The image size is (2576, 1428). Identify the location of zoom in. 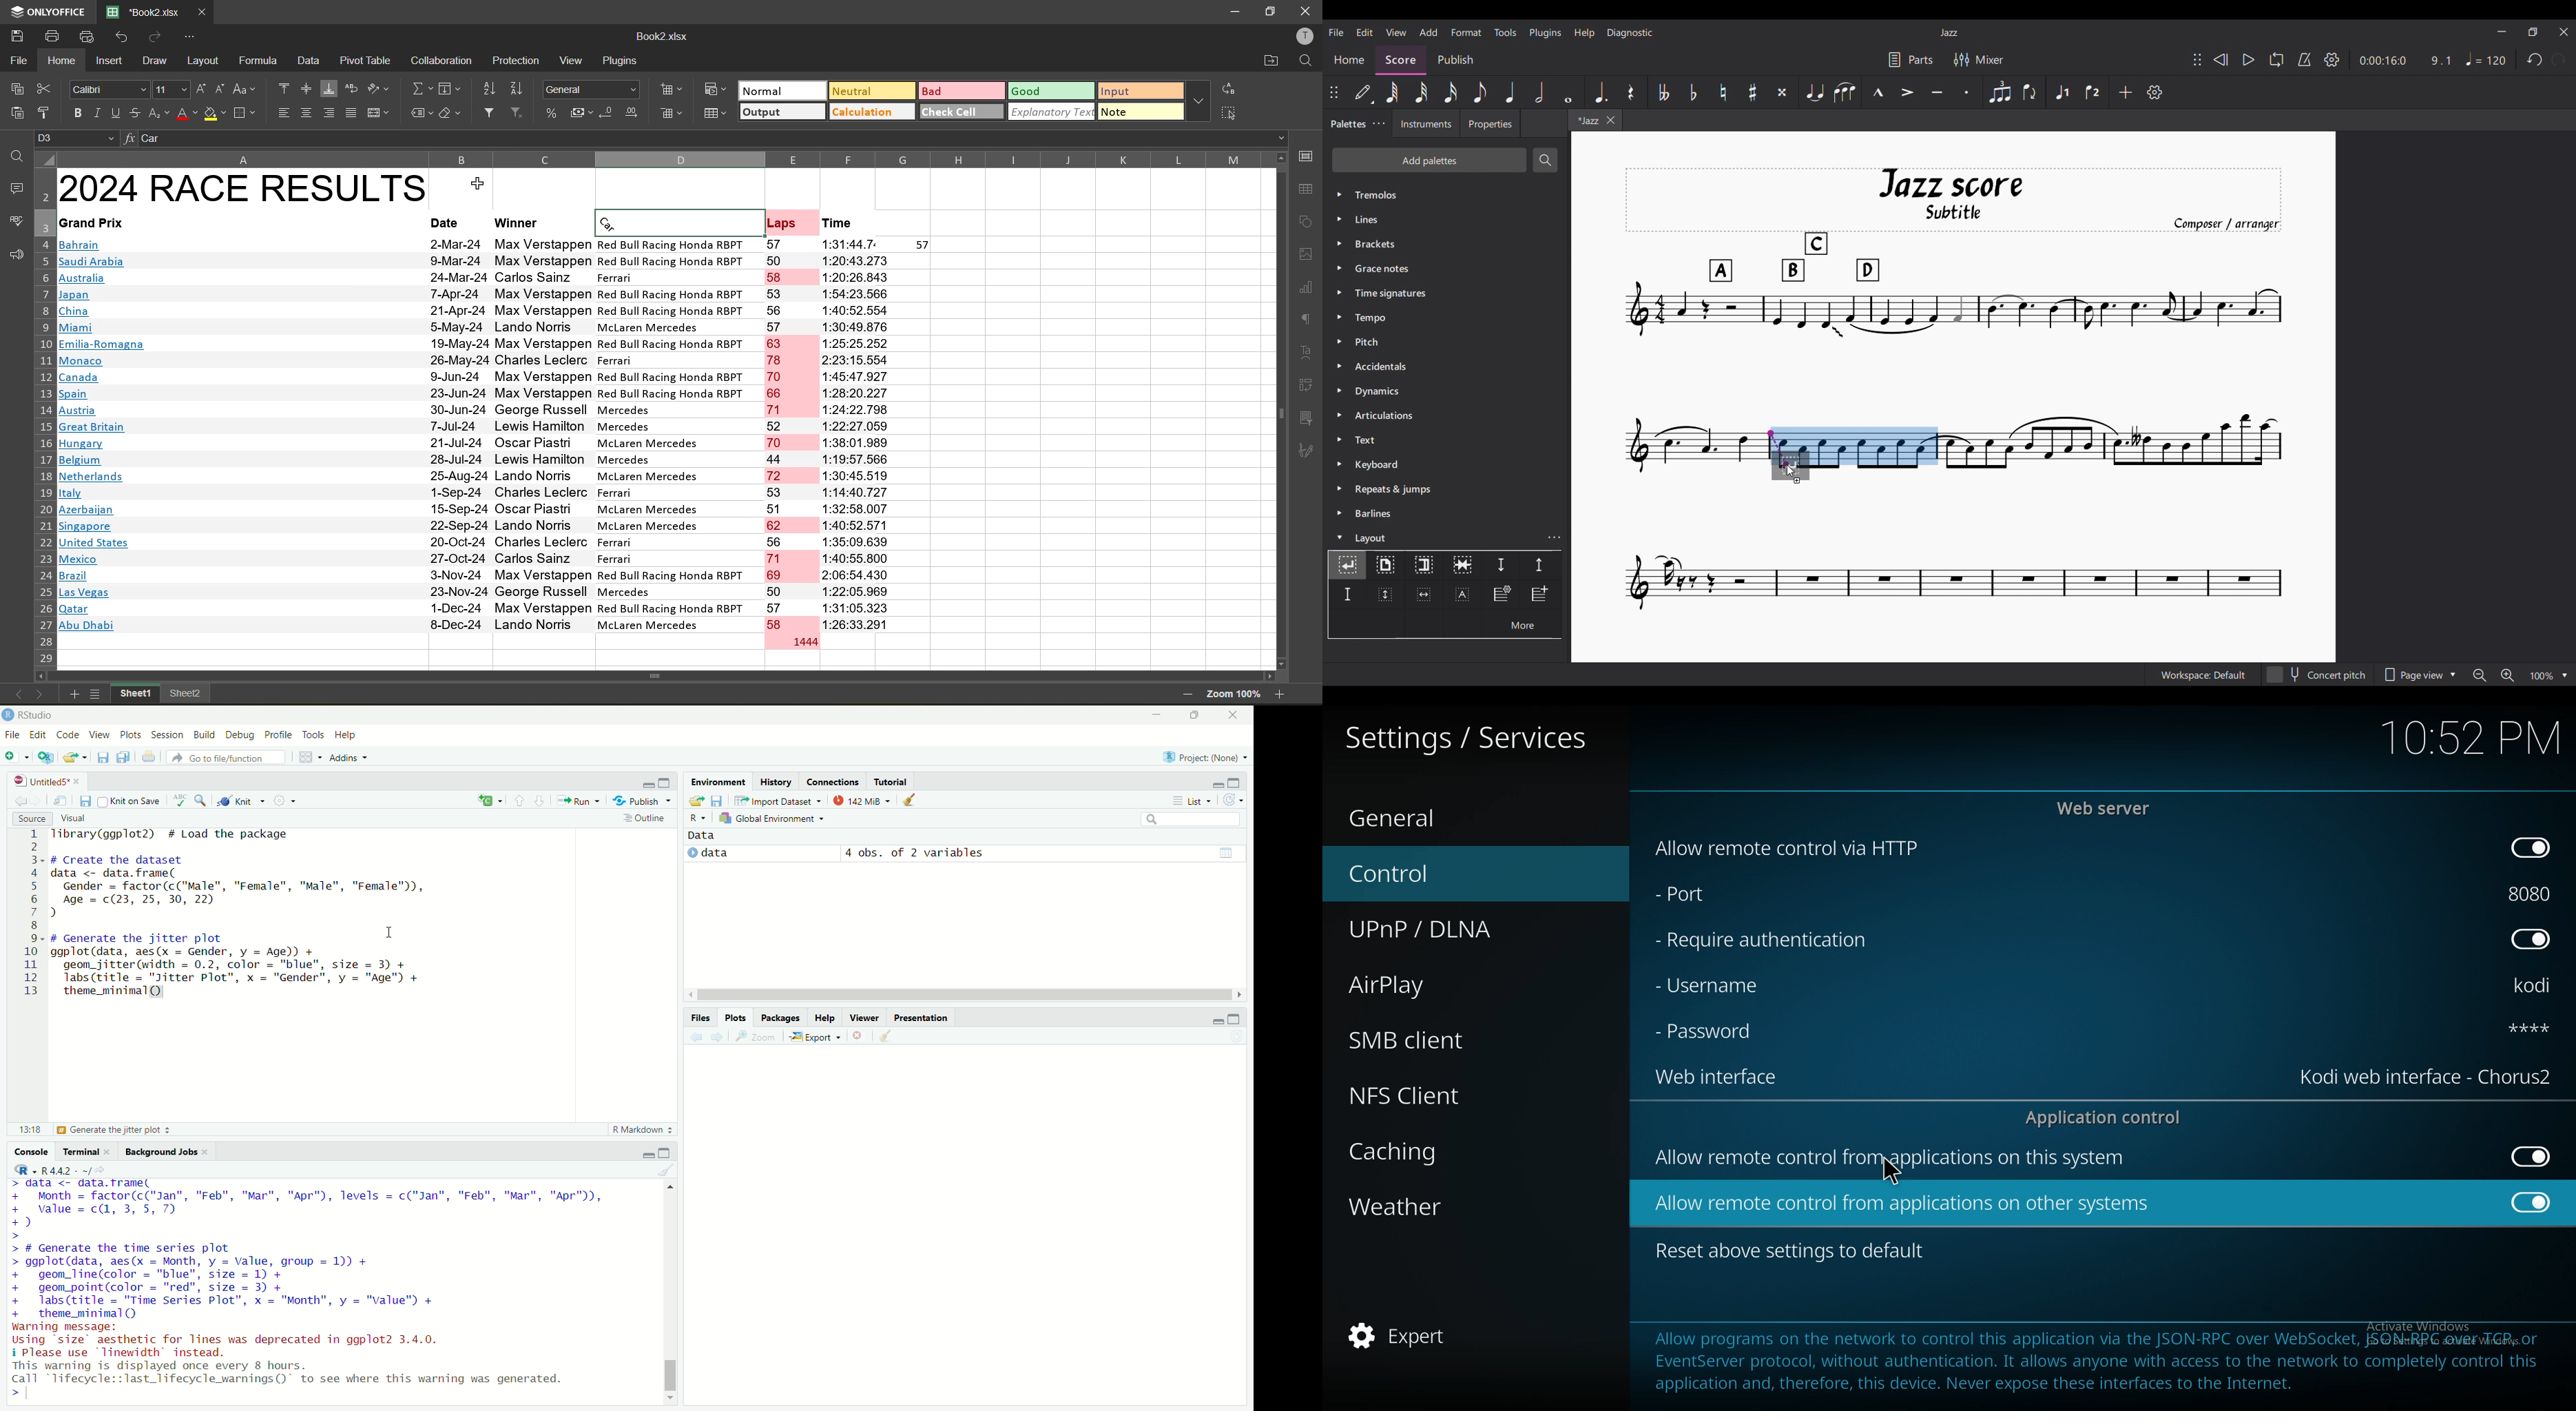
(1281, 693).